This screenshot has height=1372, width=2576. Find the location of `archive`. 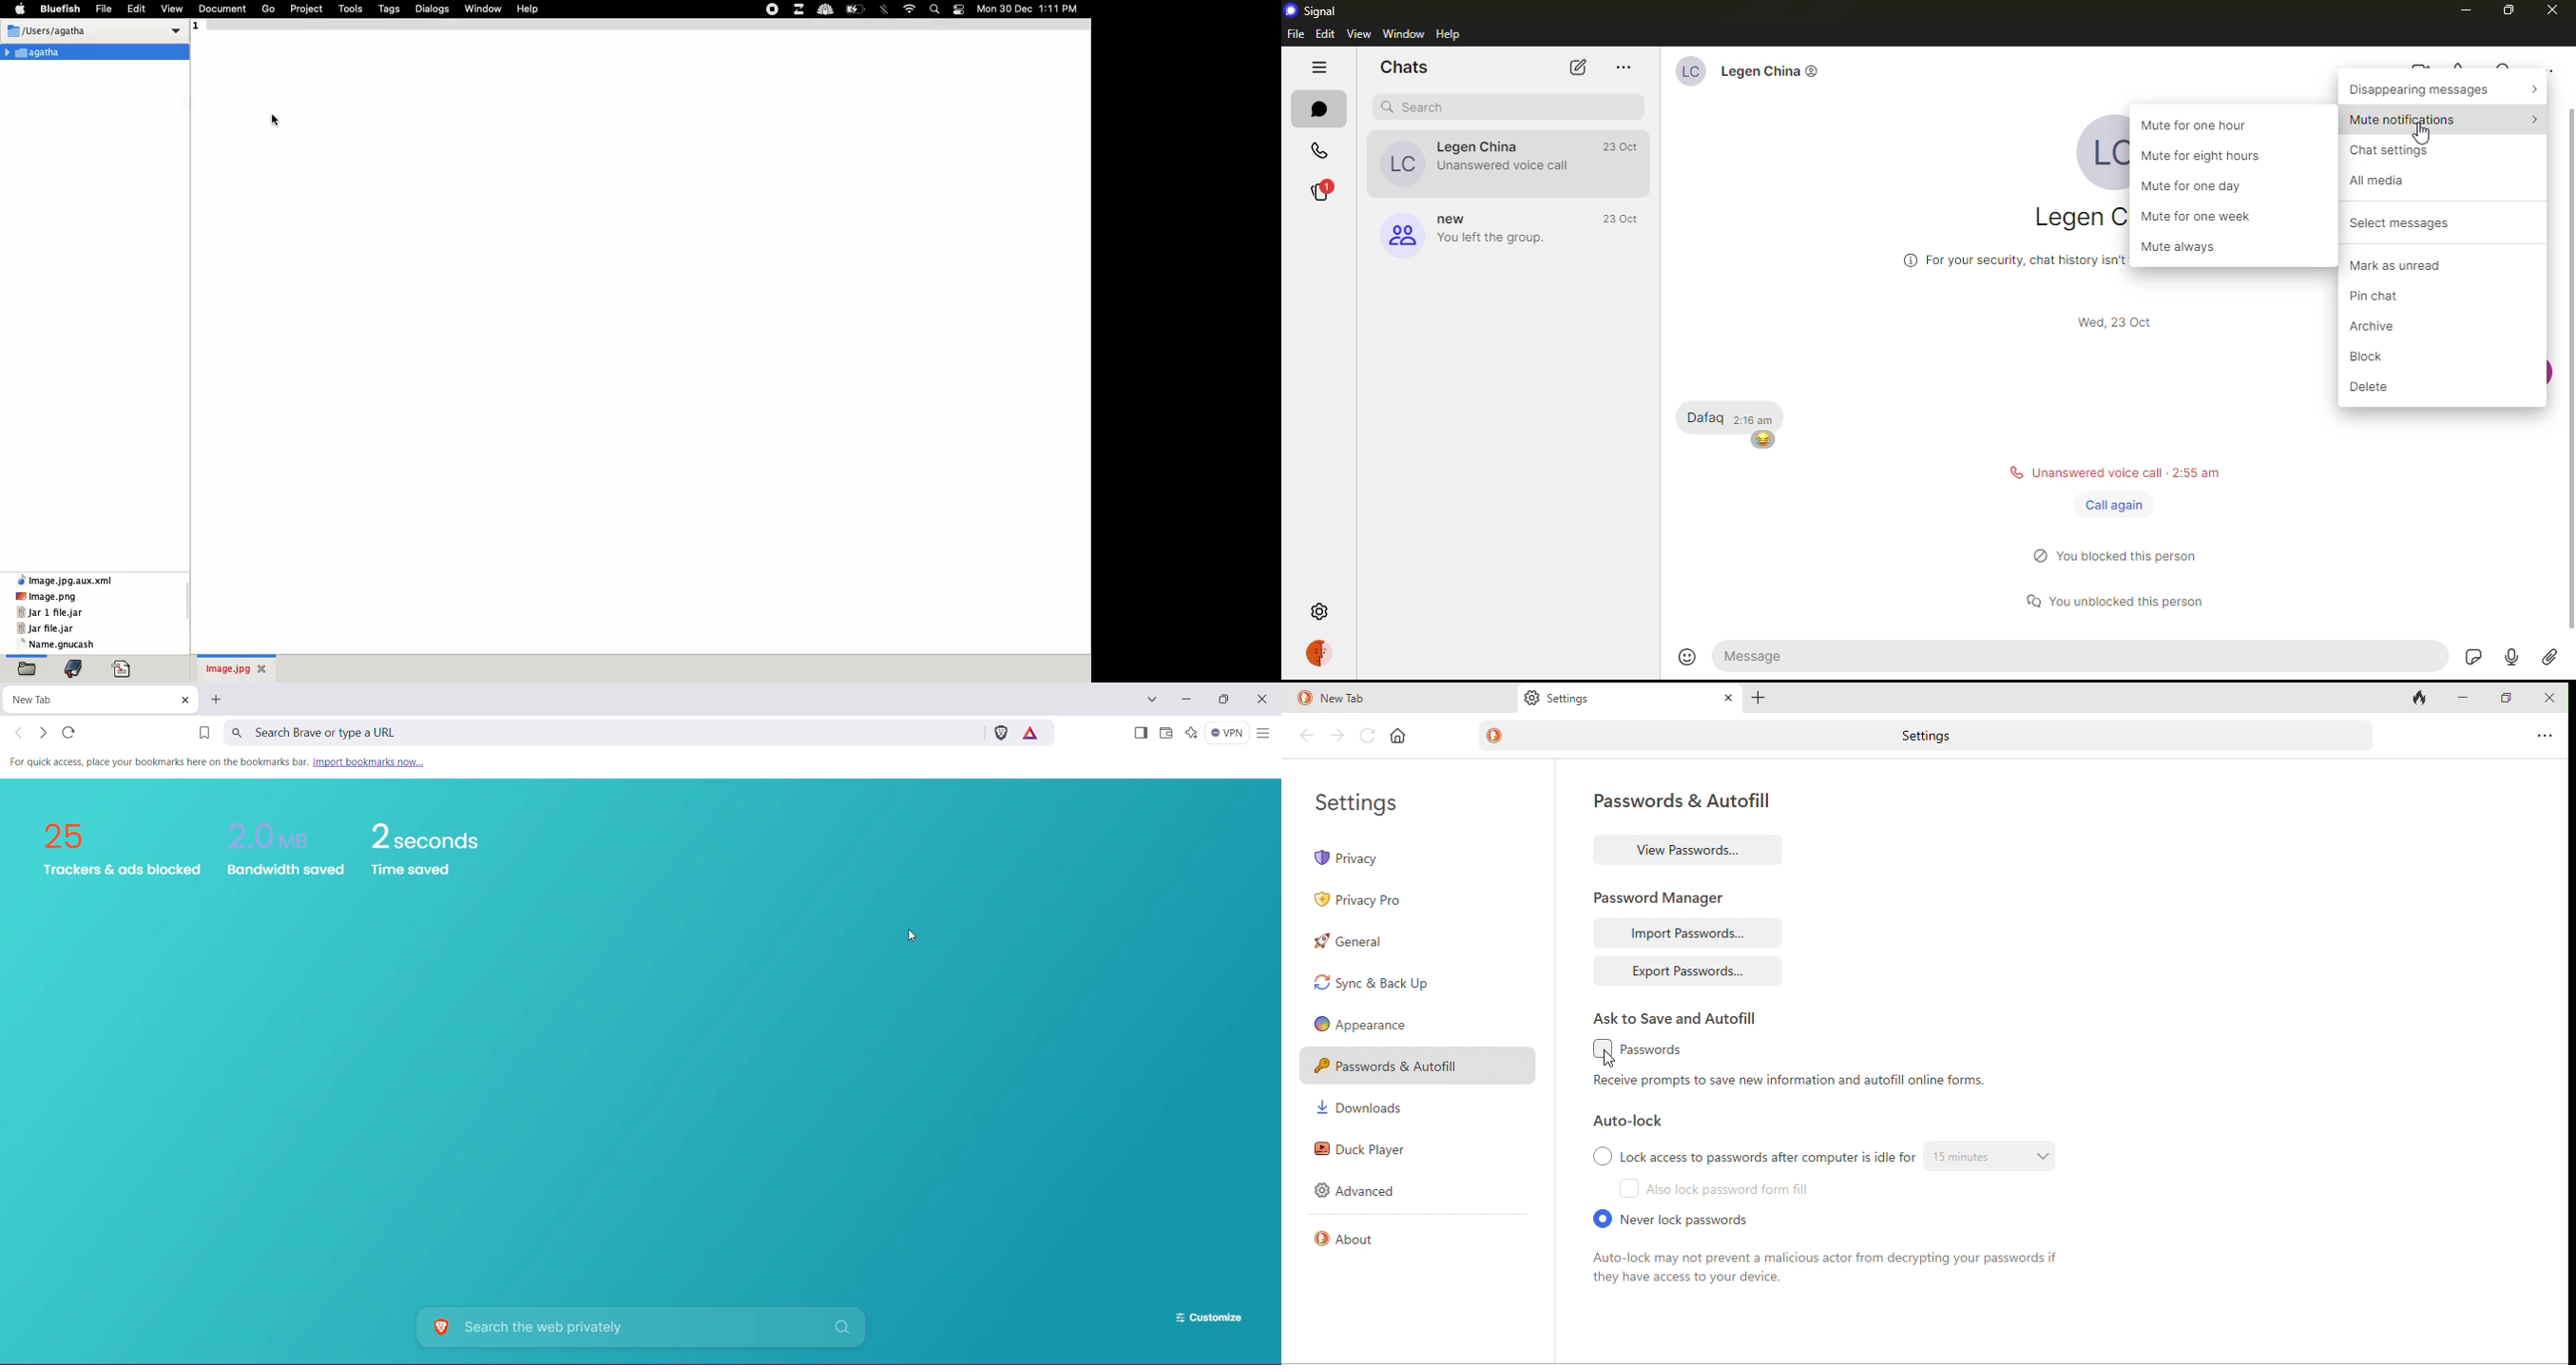

archive is located at coordinates (2382, 327).